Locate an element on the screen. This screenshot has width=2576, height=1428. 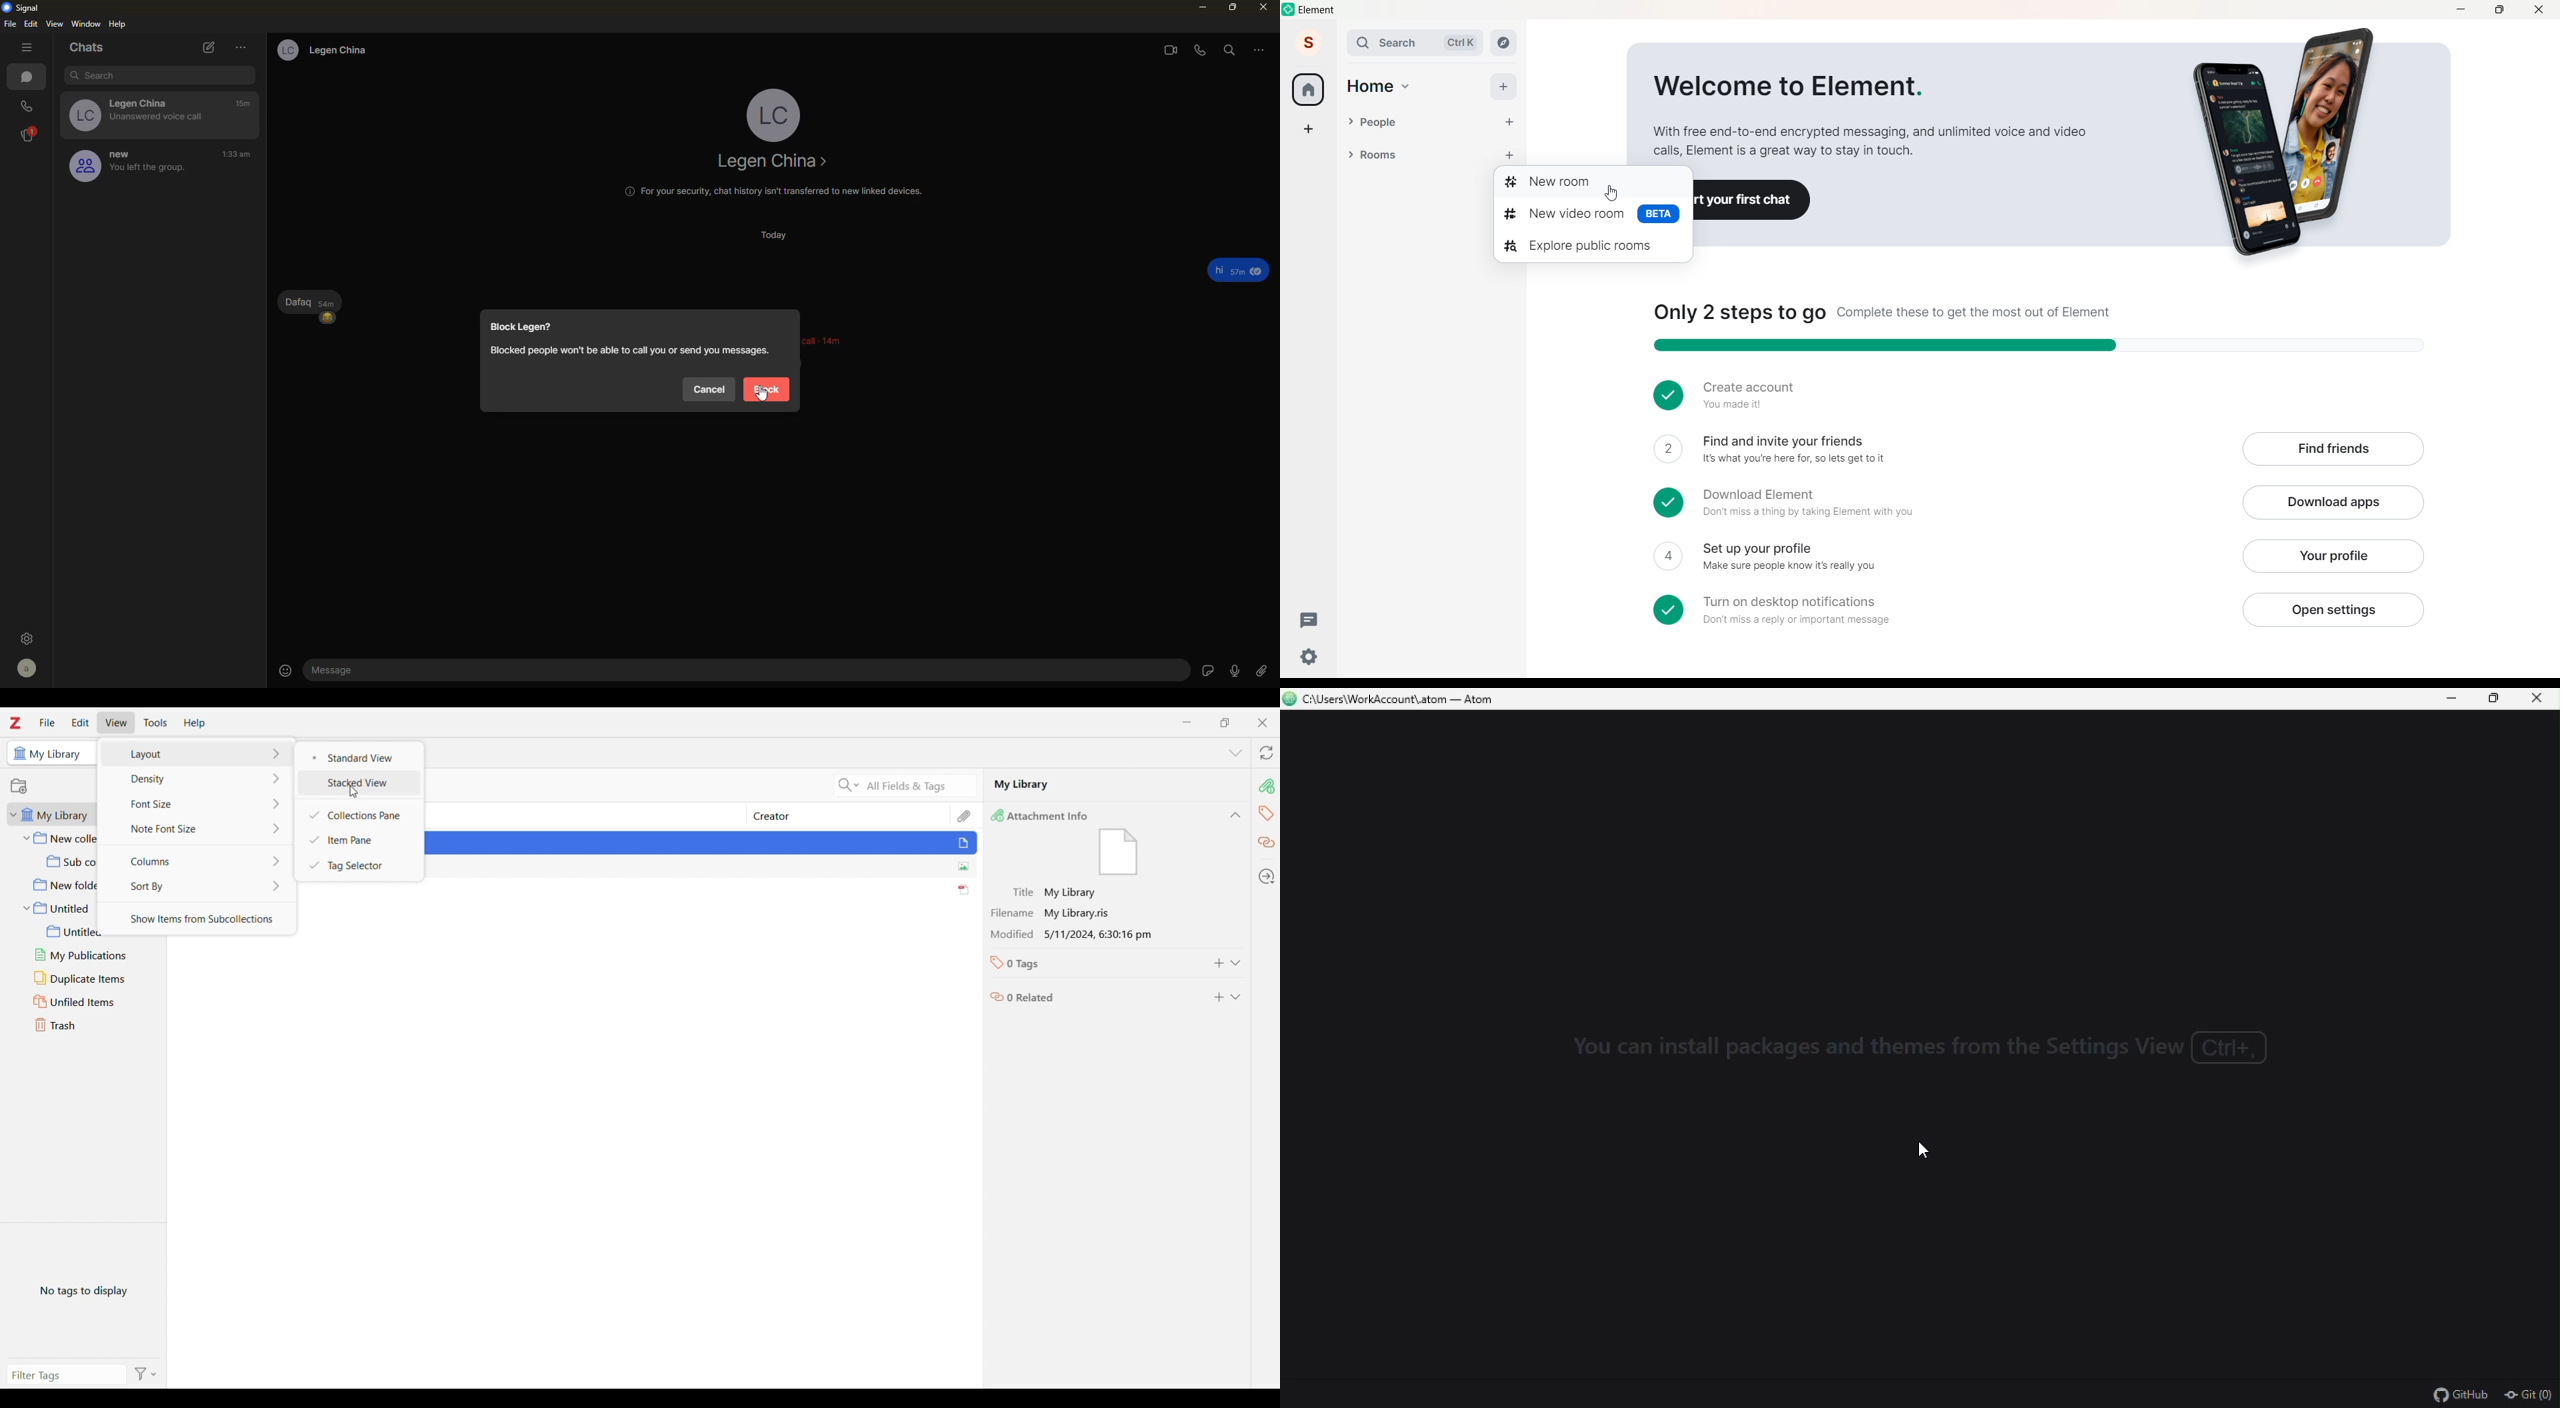
Add is located at coordinates (1503, 87).